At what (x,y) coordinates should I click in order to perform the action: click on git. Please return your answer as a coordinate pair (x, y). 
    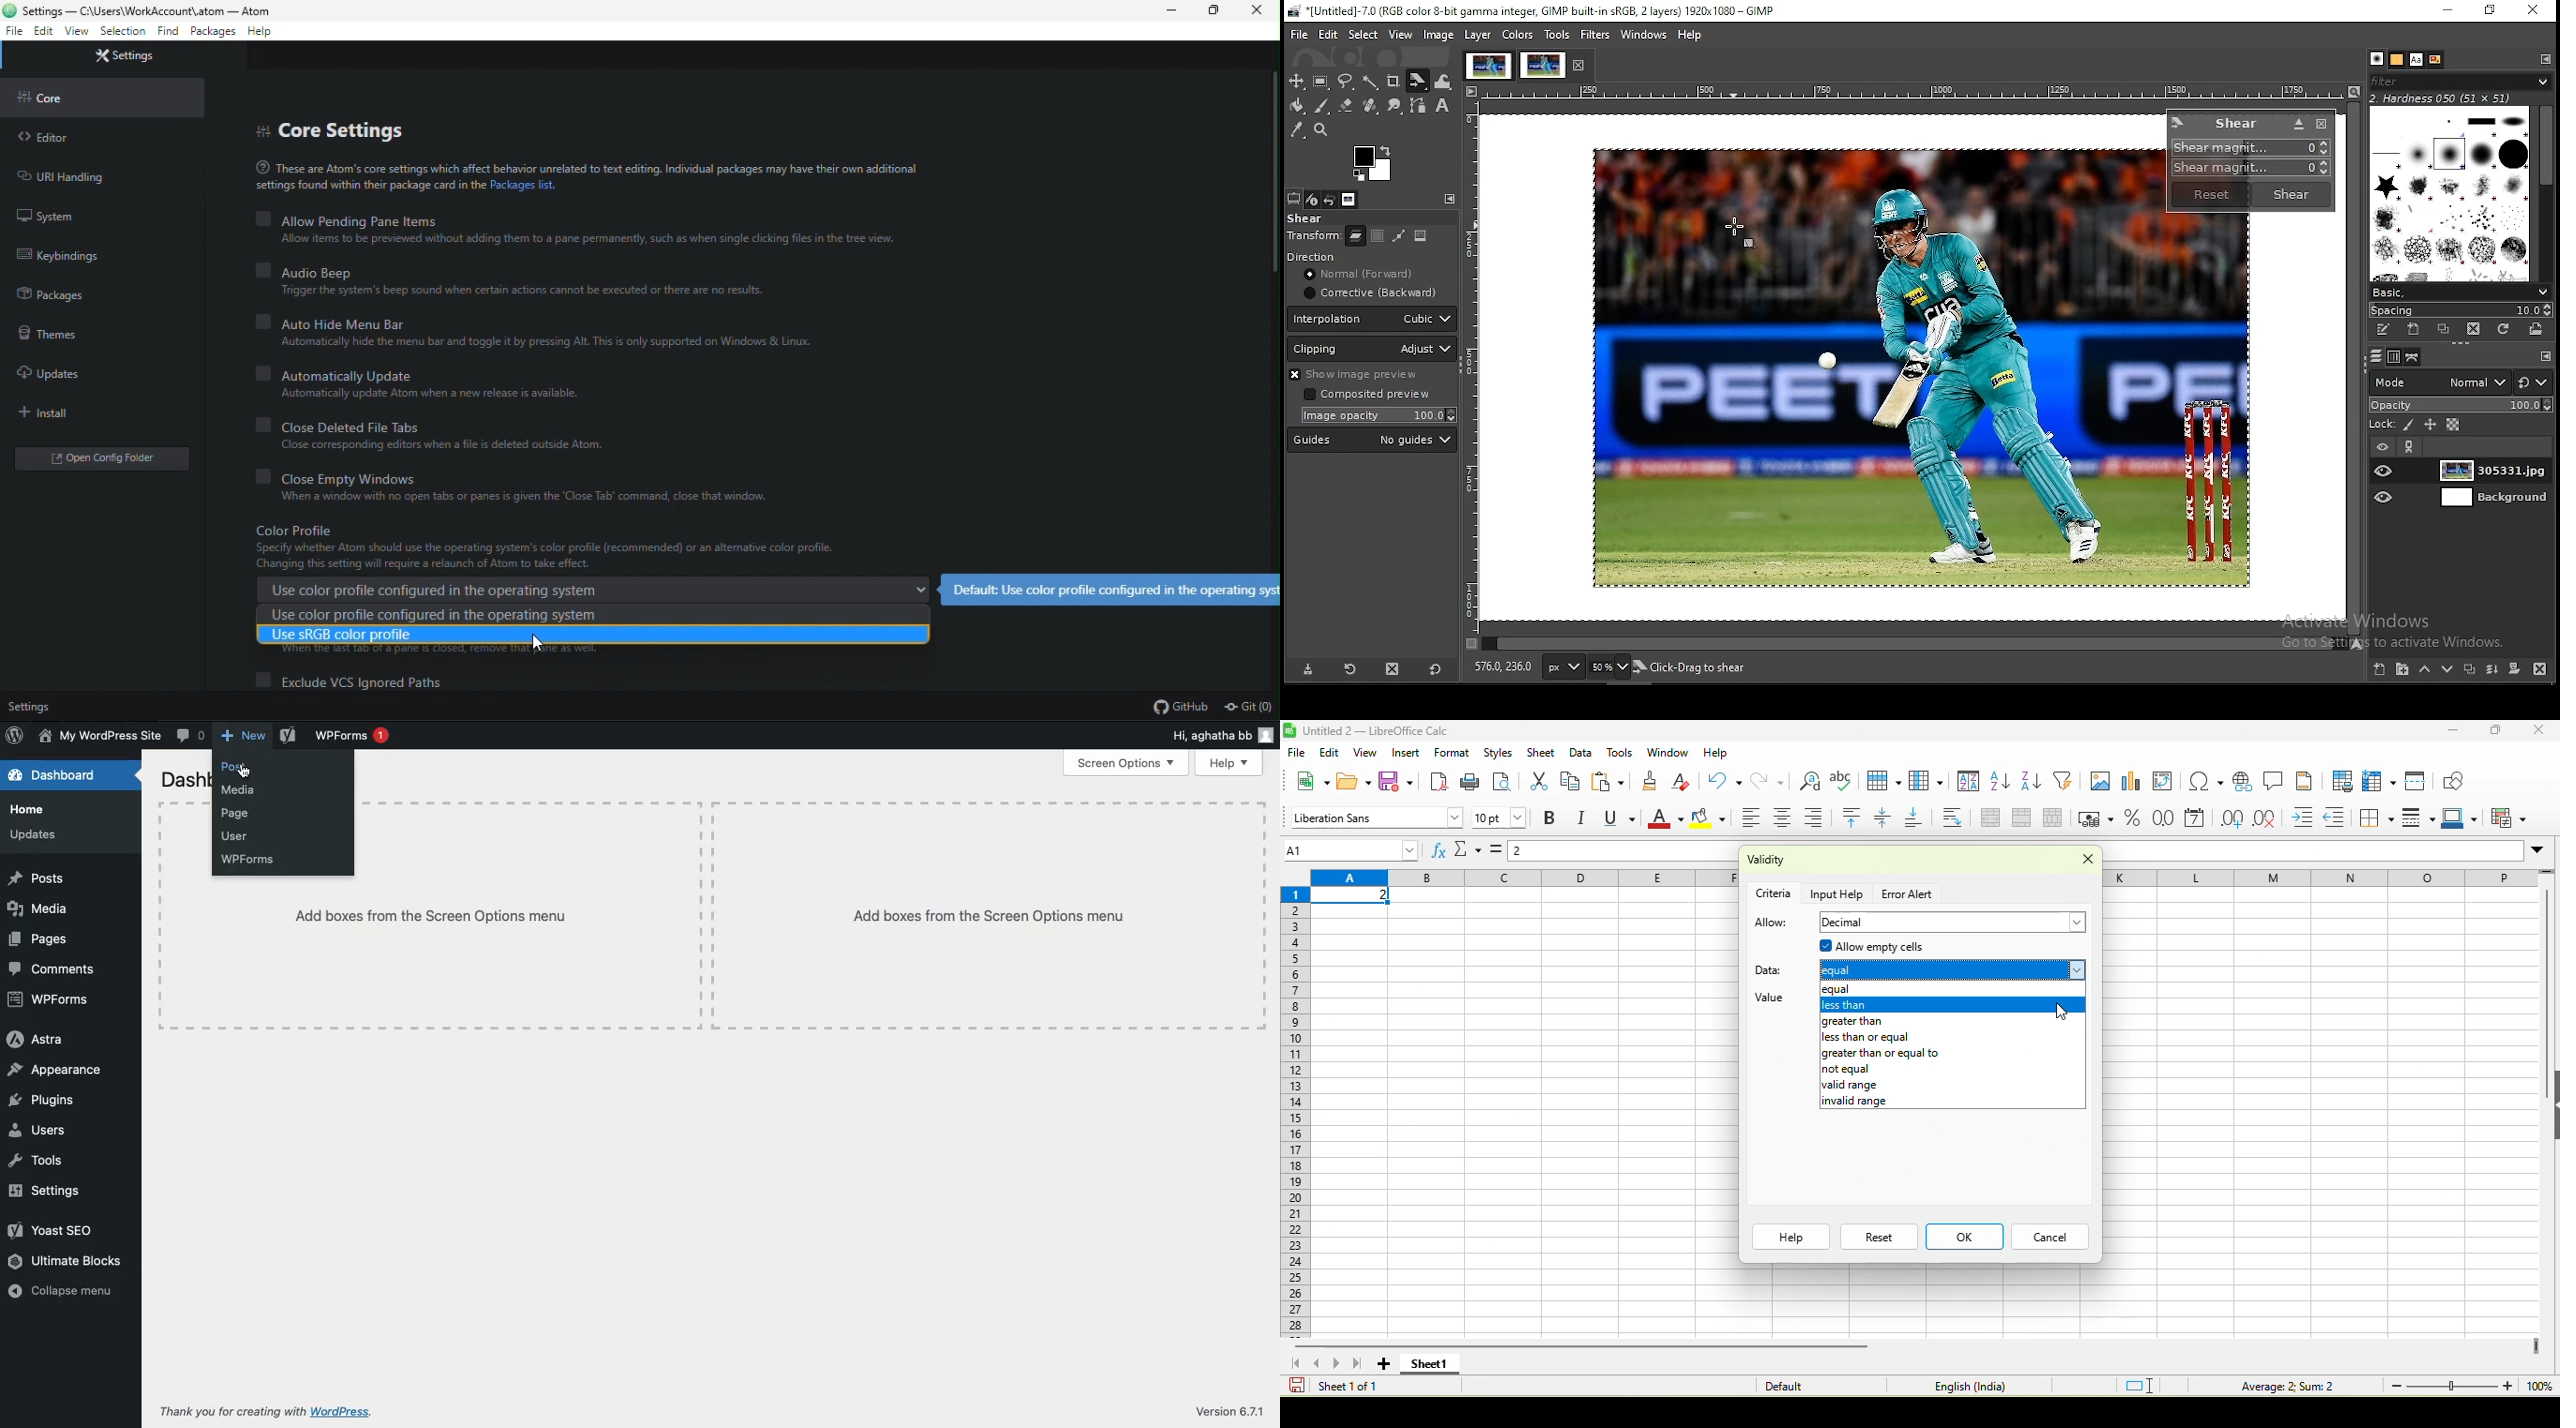
    Looking at the image, I should click on (1250, 705).